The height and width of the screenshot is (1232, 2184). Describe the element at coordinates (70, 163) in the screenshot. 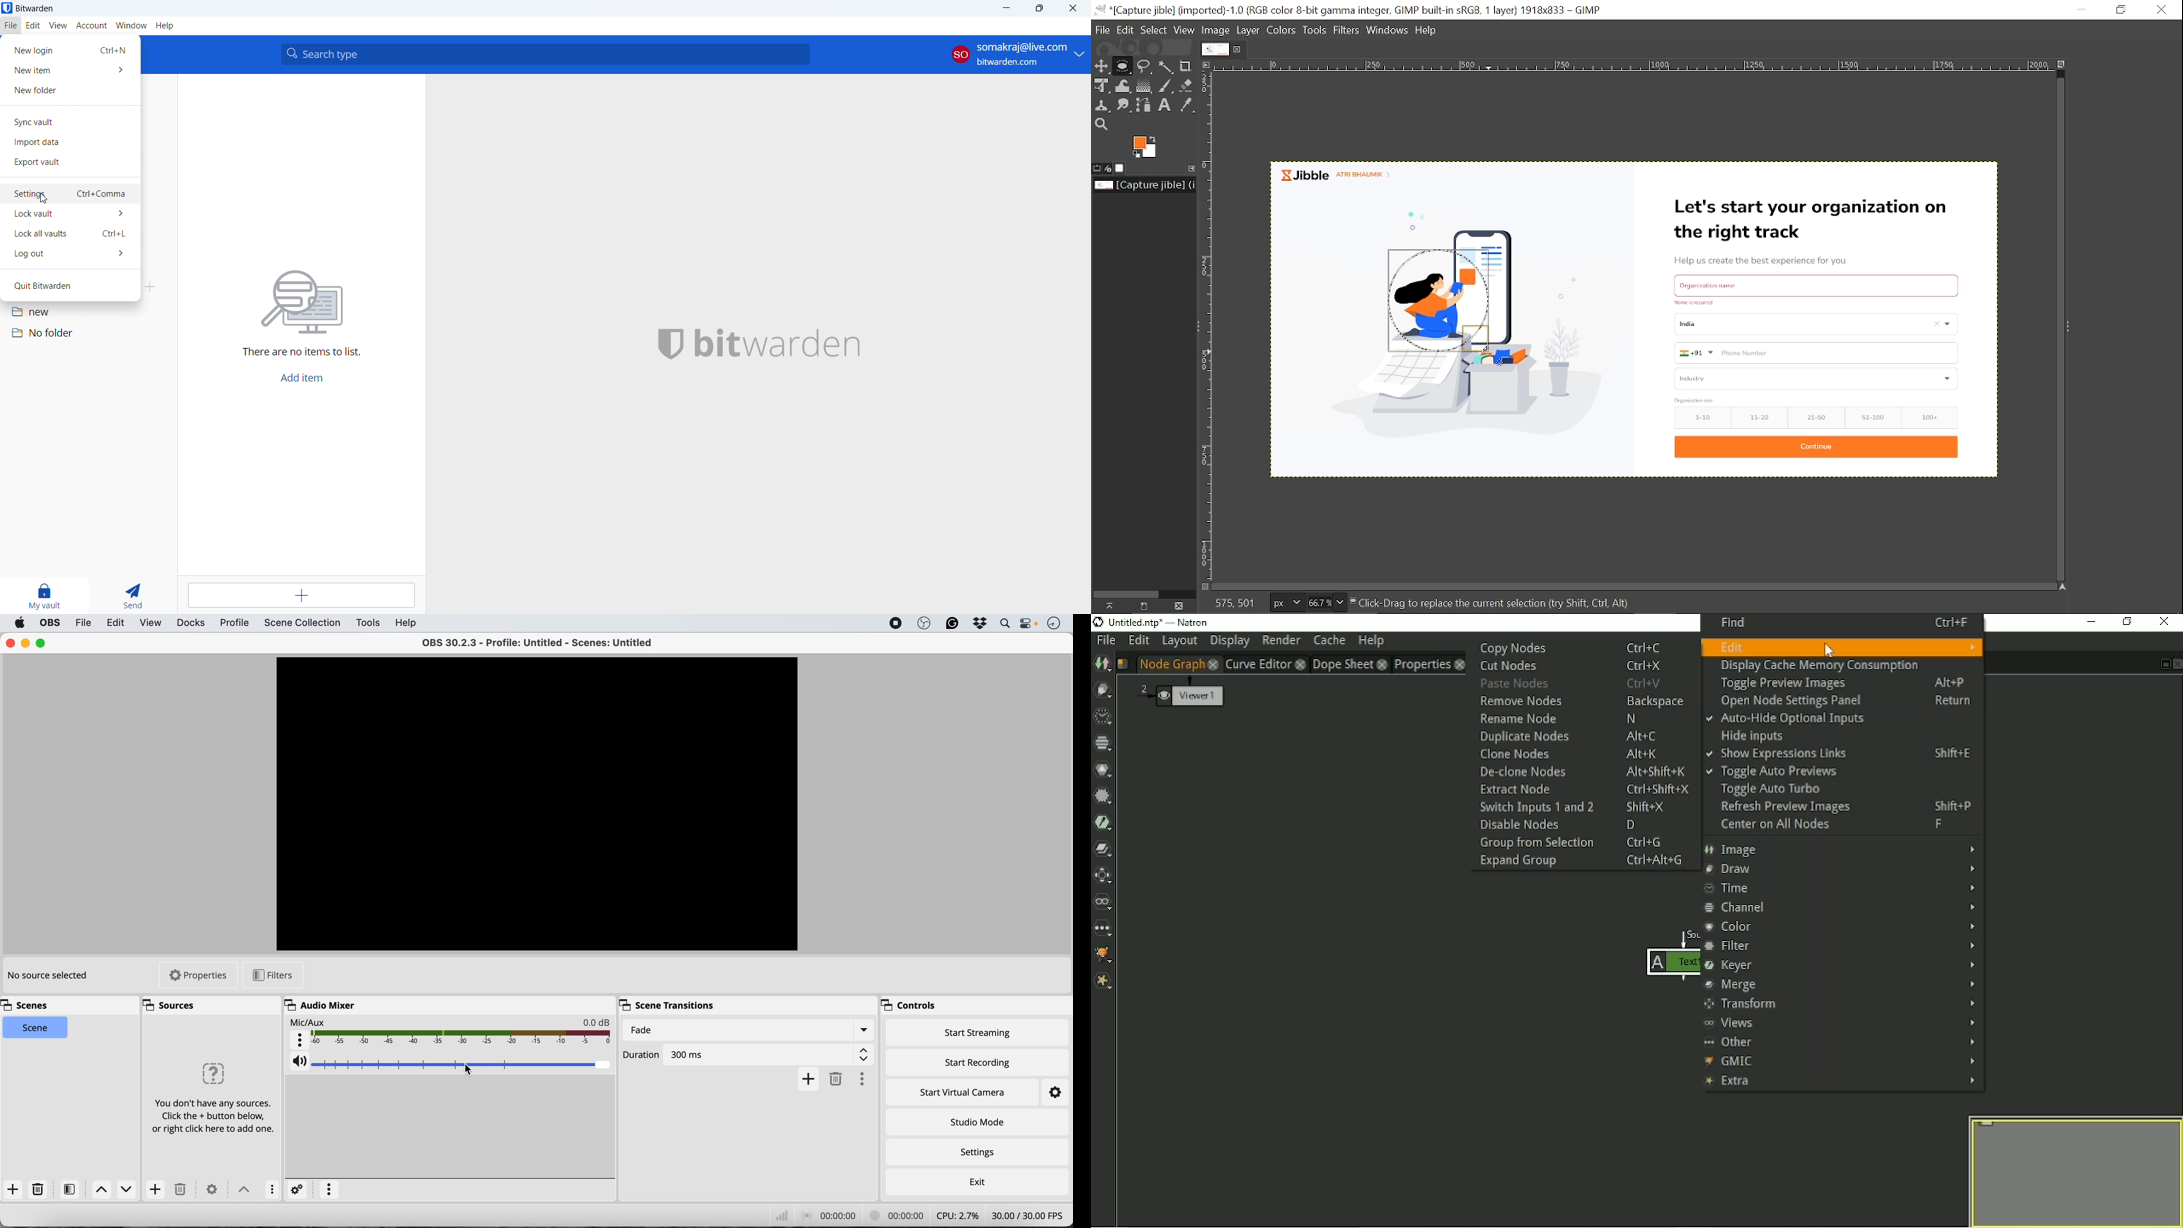

I see `export vault` at that location.